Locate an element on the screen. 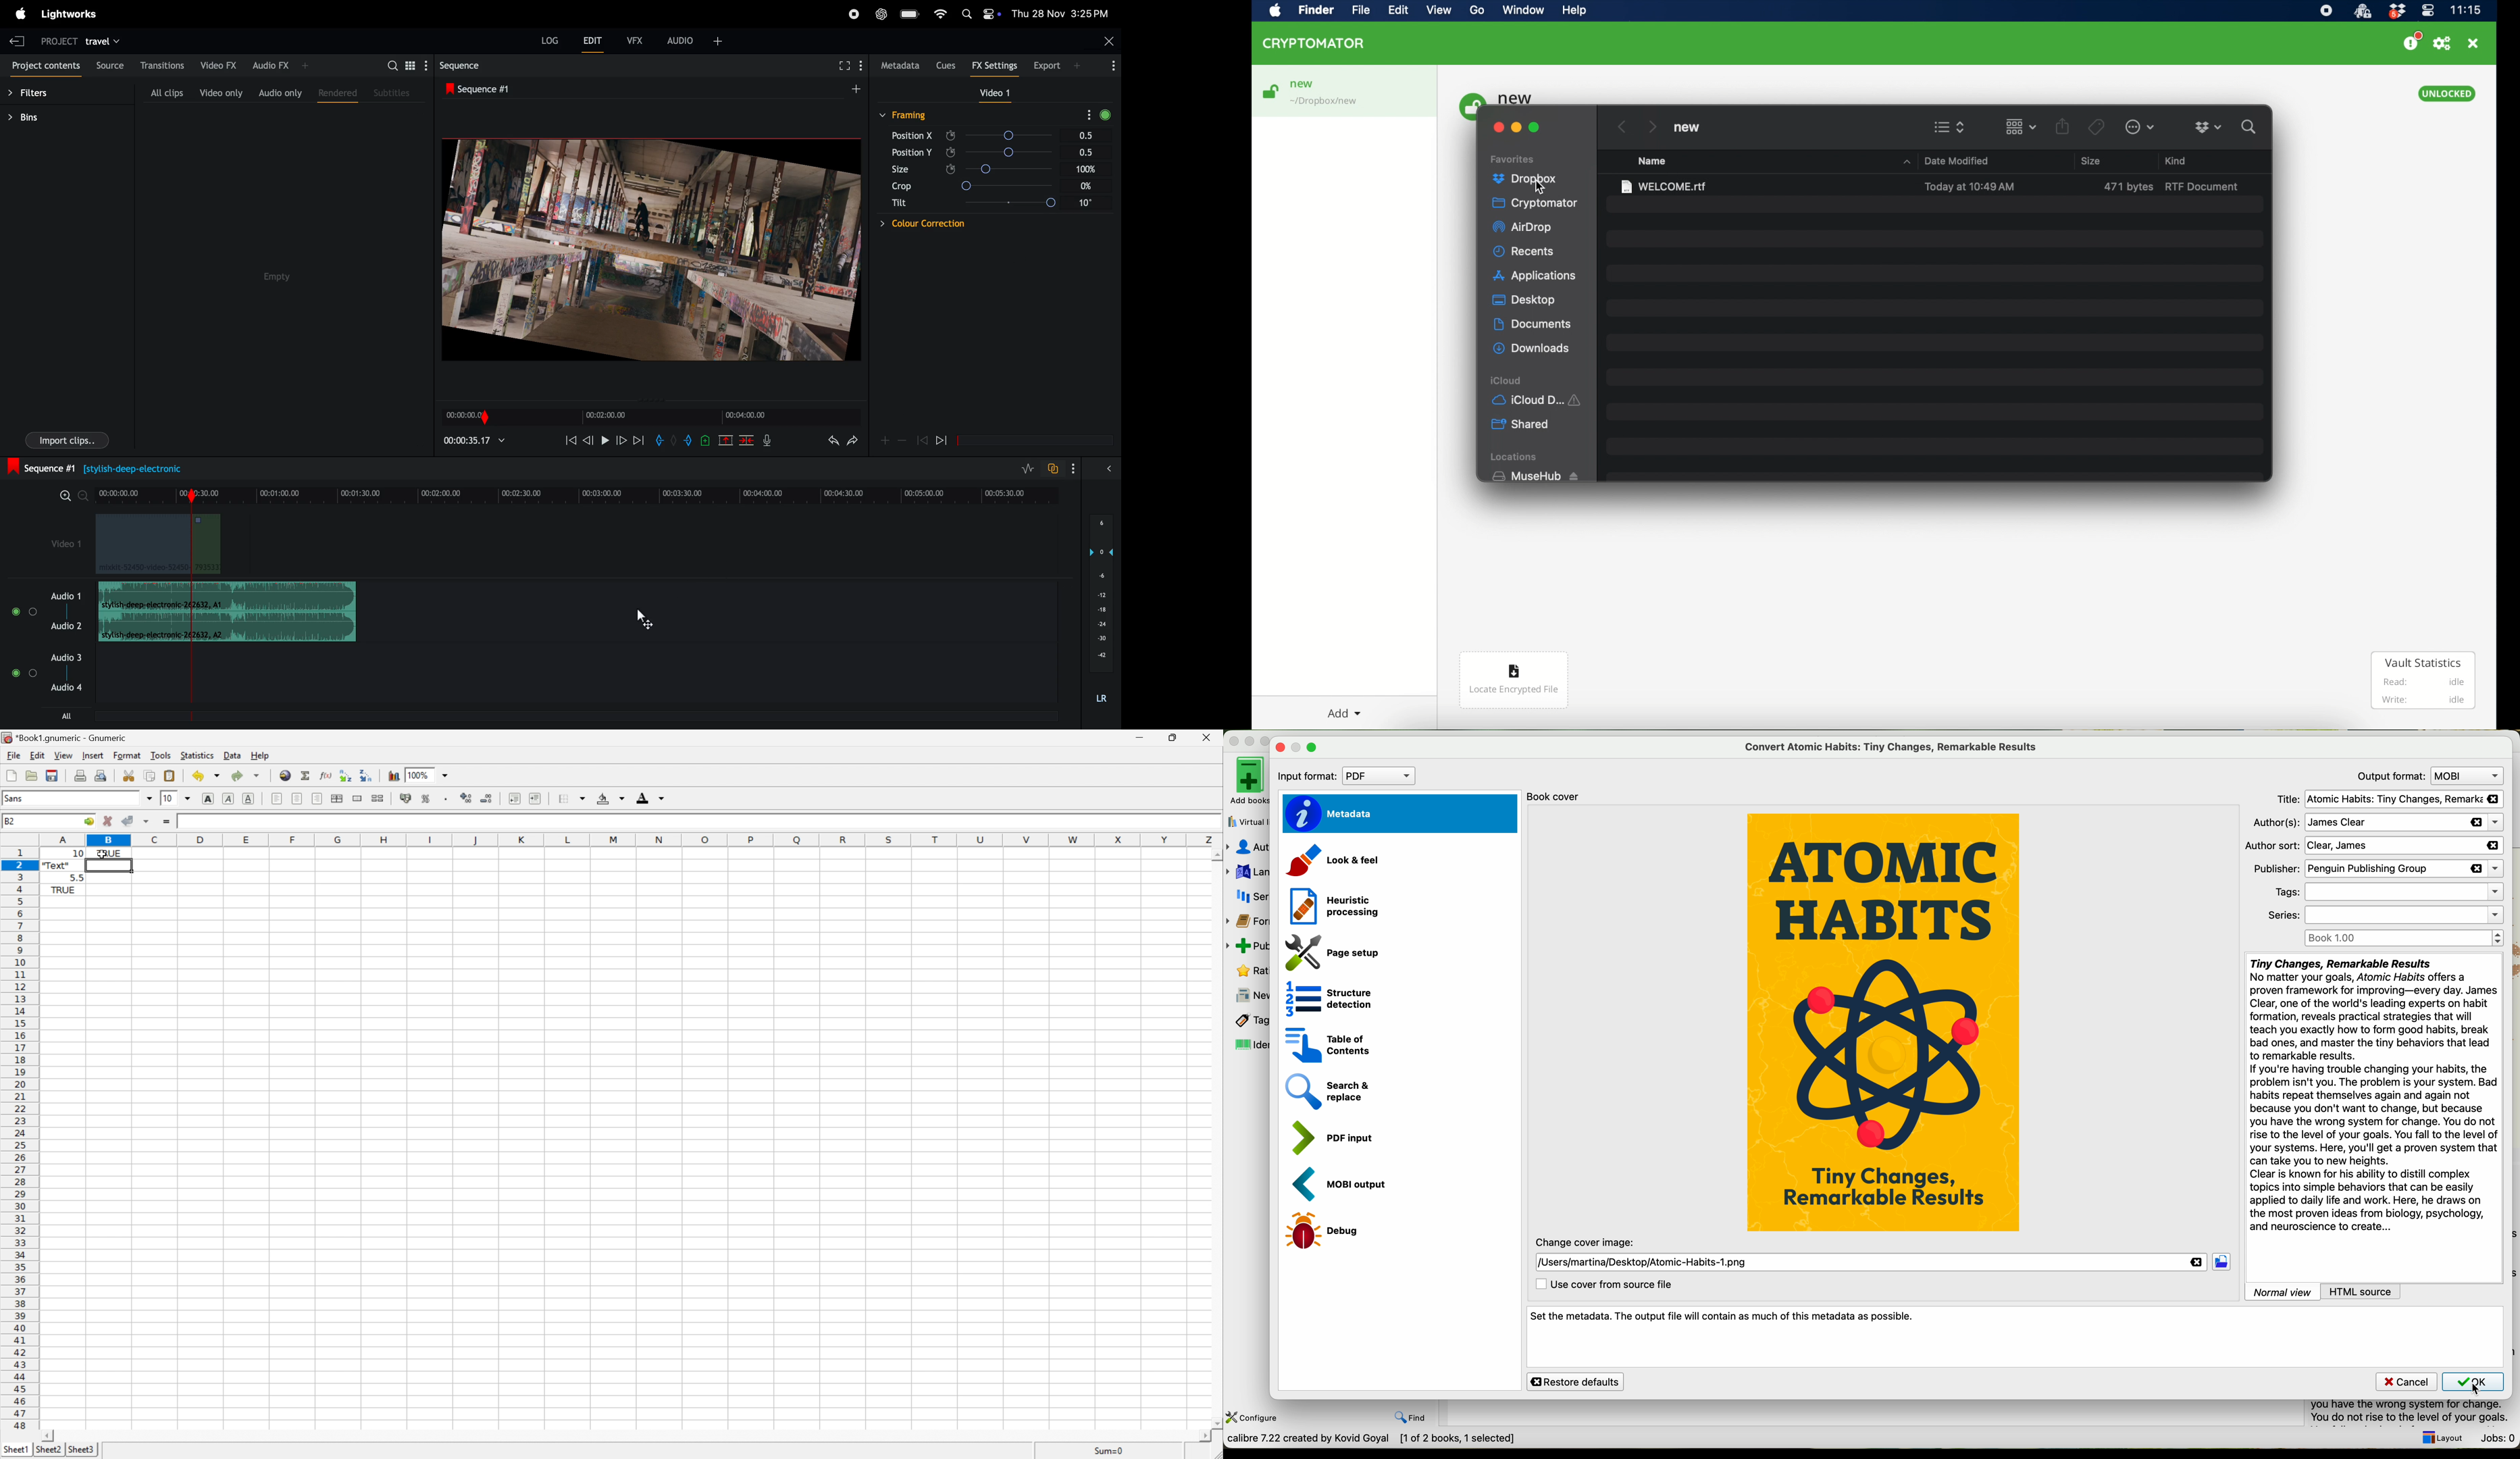 This screenshot has height=1484, width=2520. Decrease indent, and align the contents to the left is located at coordinates (513, 798).